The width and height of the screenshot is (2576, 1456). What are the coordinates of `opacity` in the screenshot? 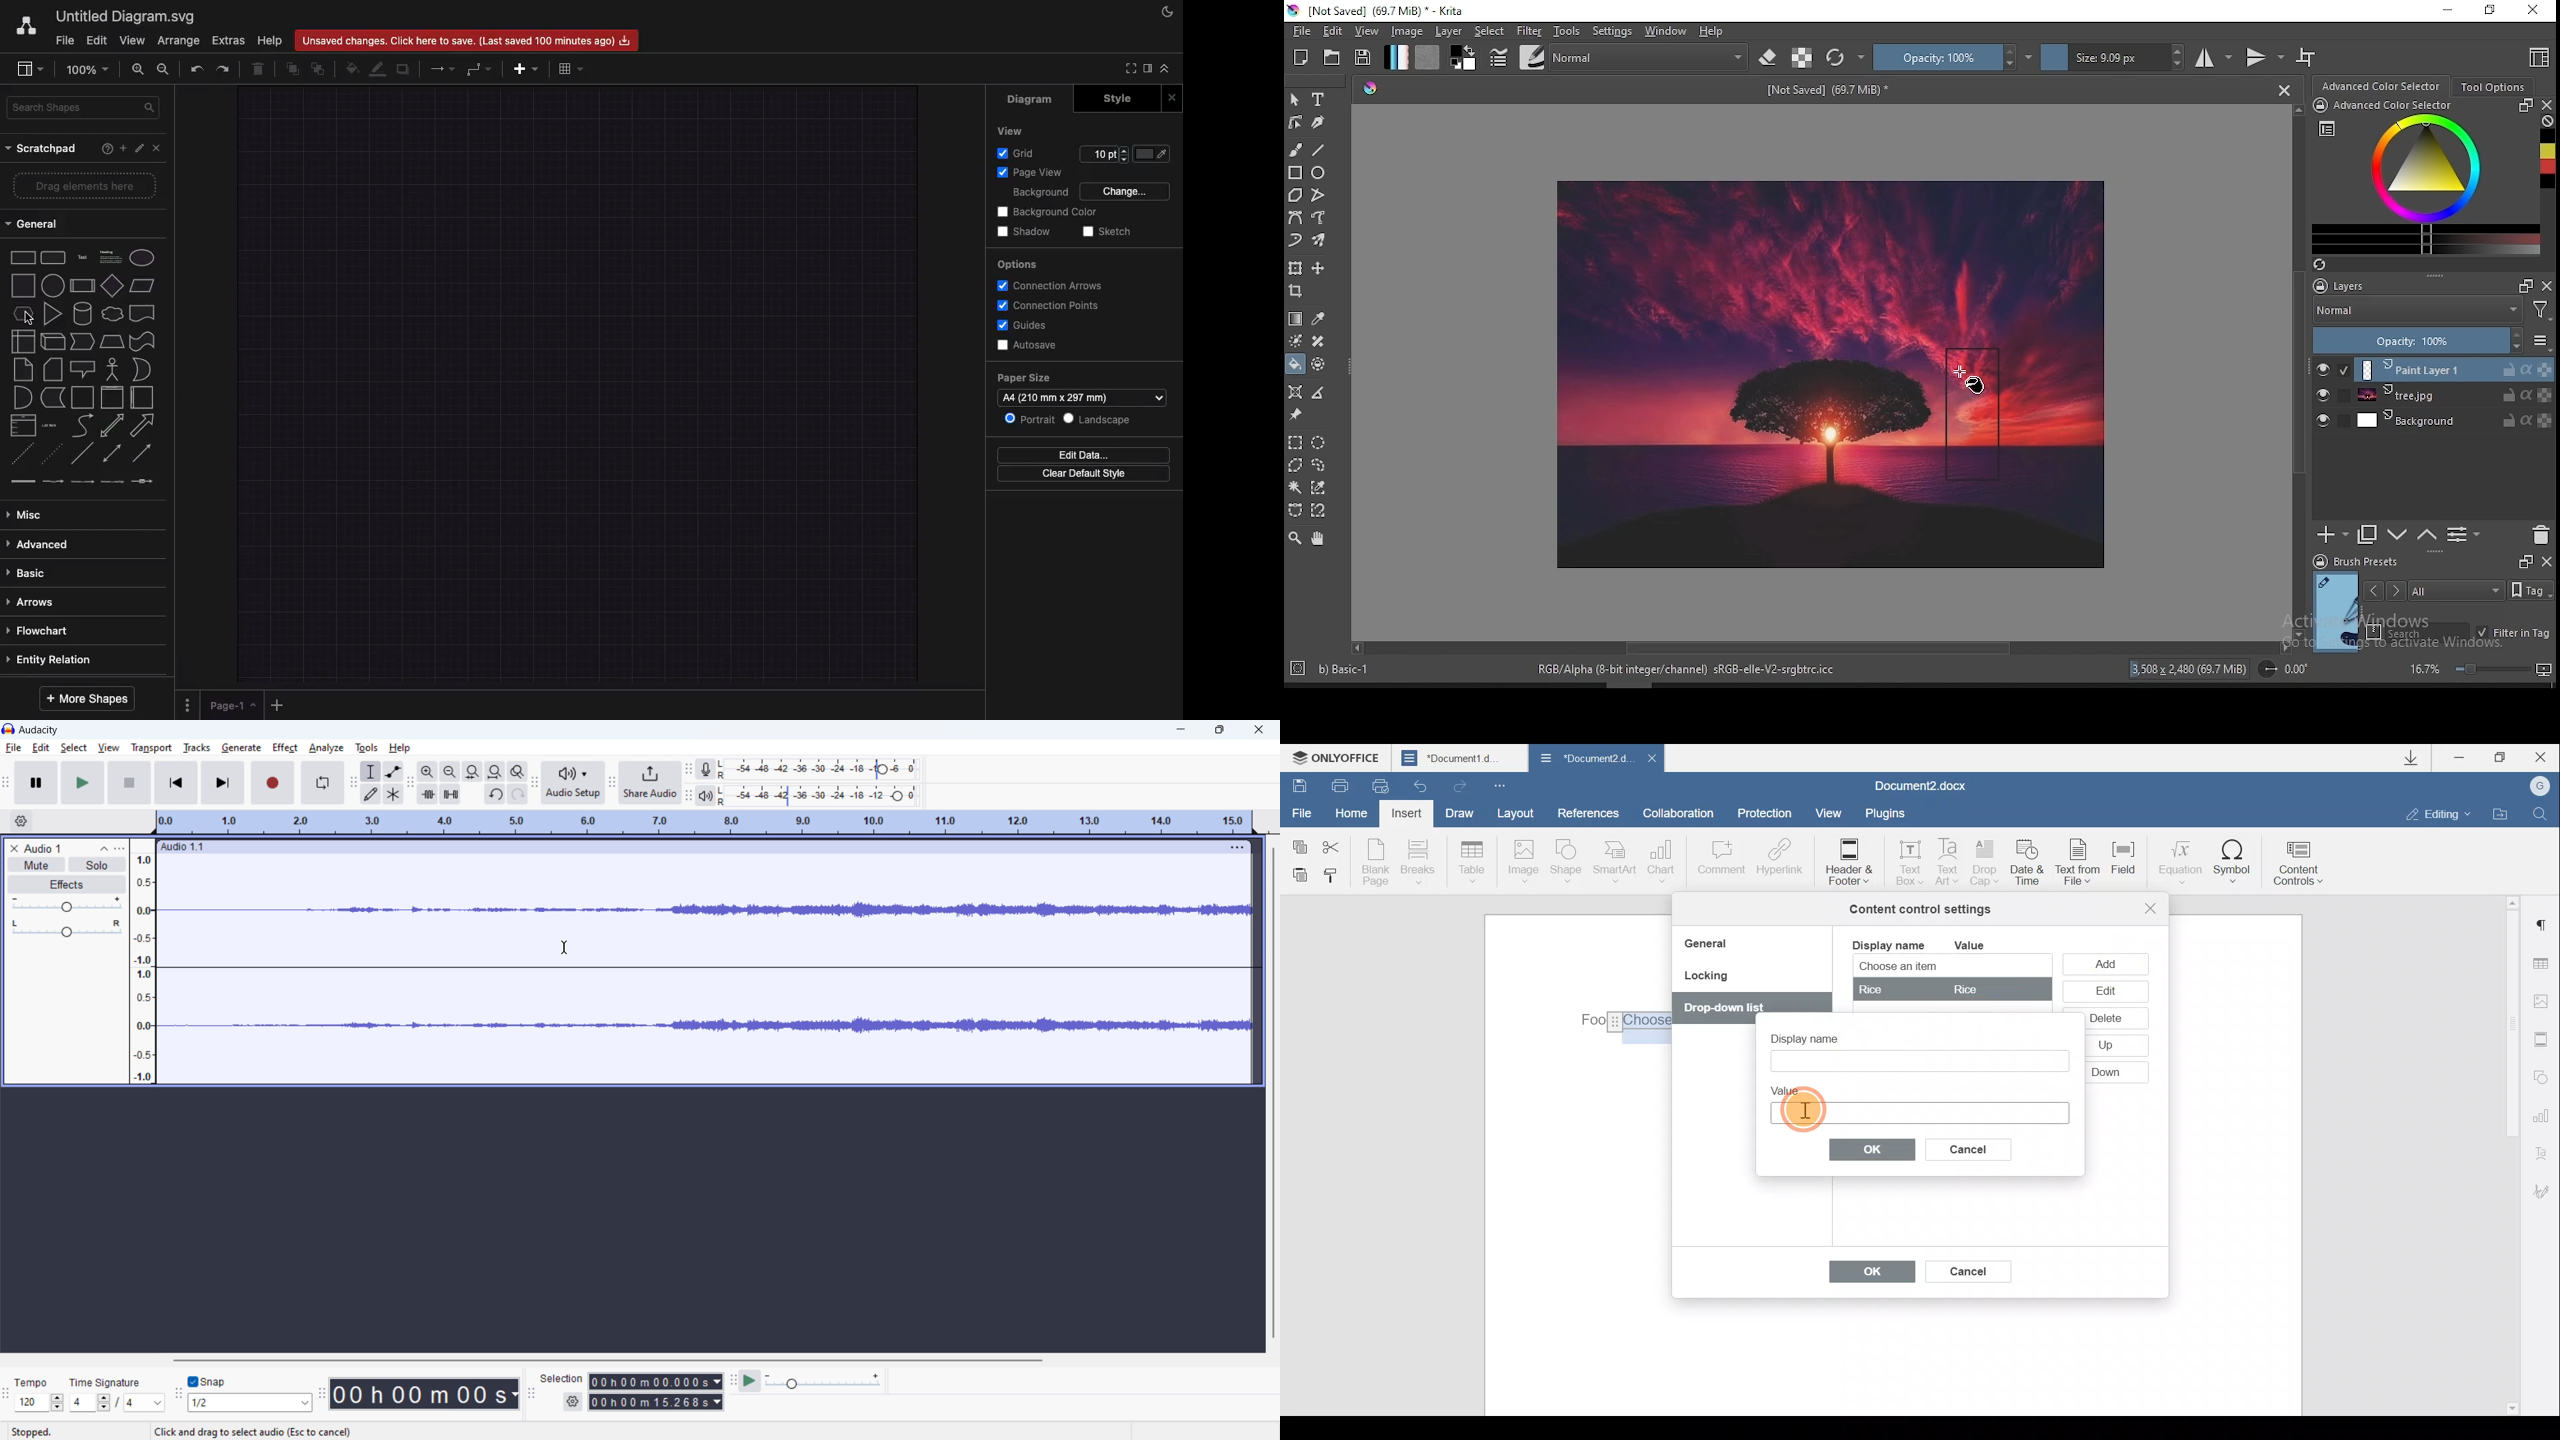 It's located at (2432, 340).